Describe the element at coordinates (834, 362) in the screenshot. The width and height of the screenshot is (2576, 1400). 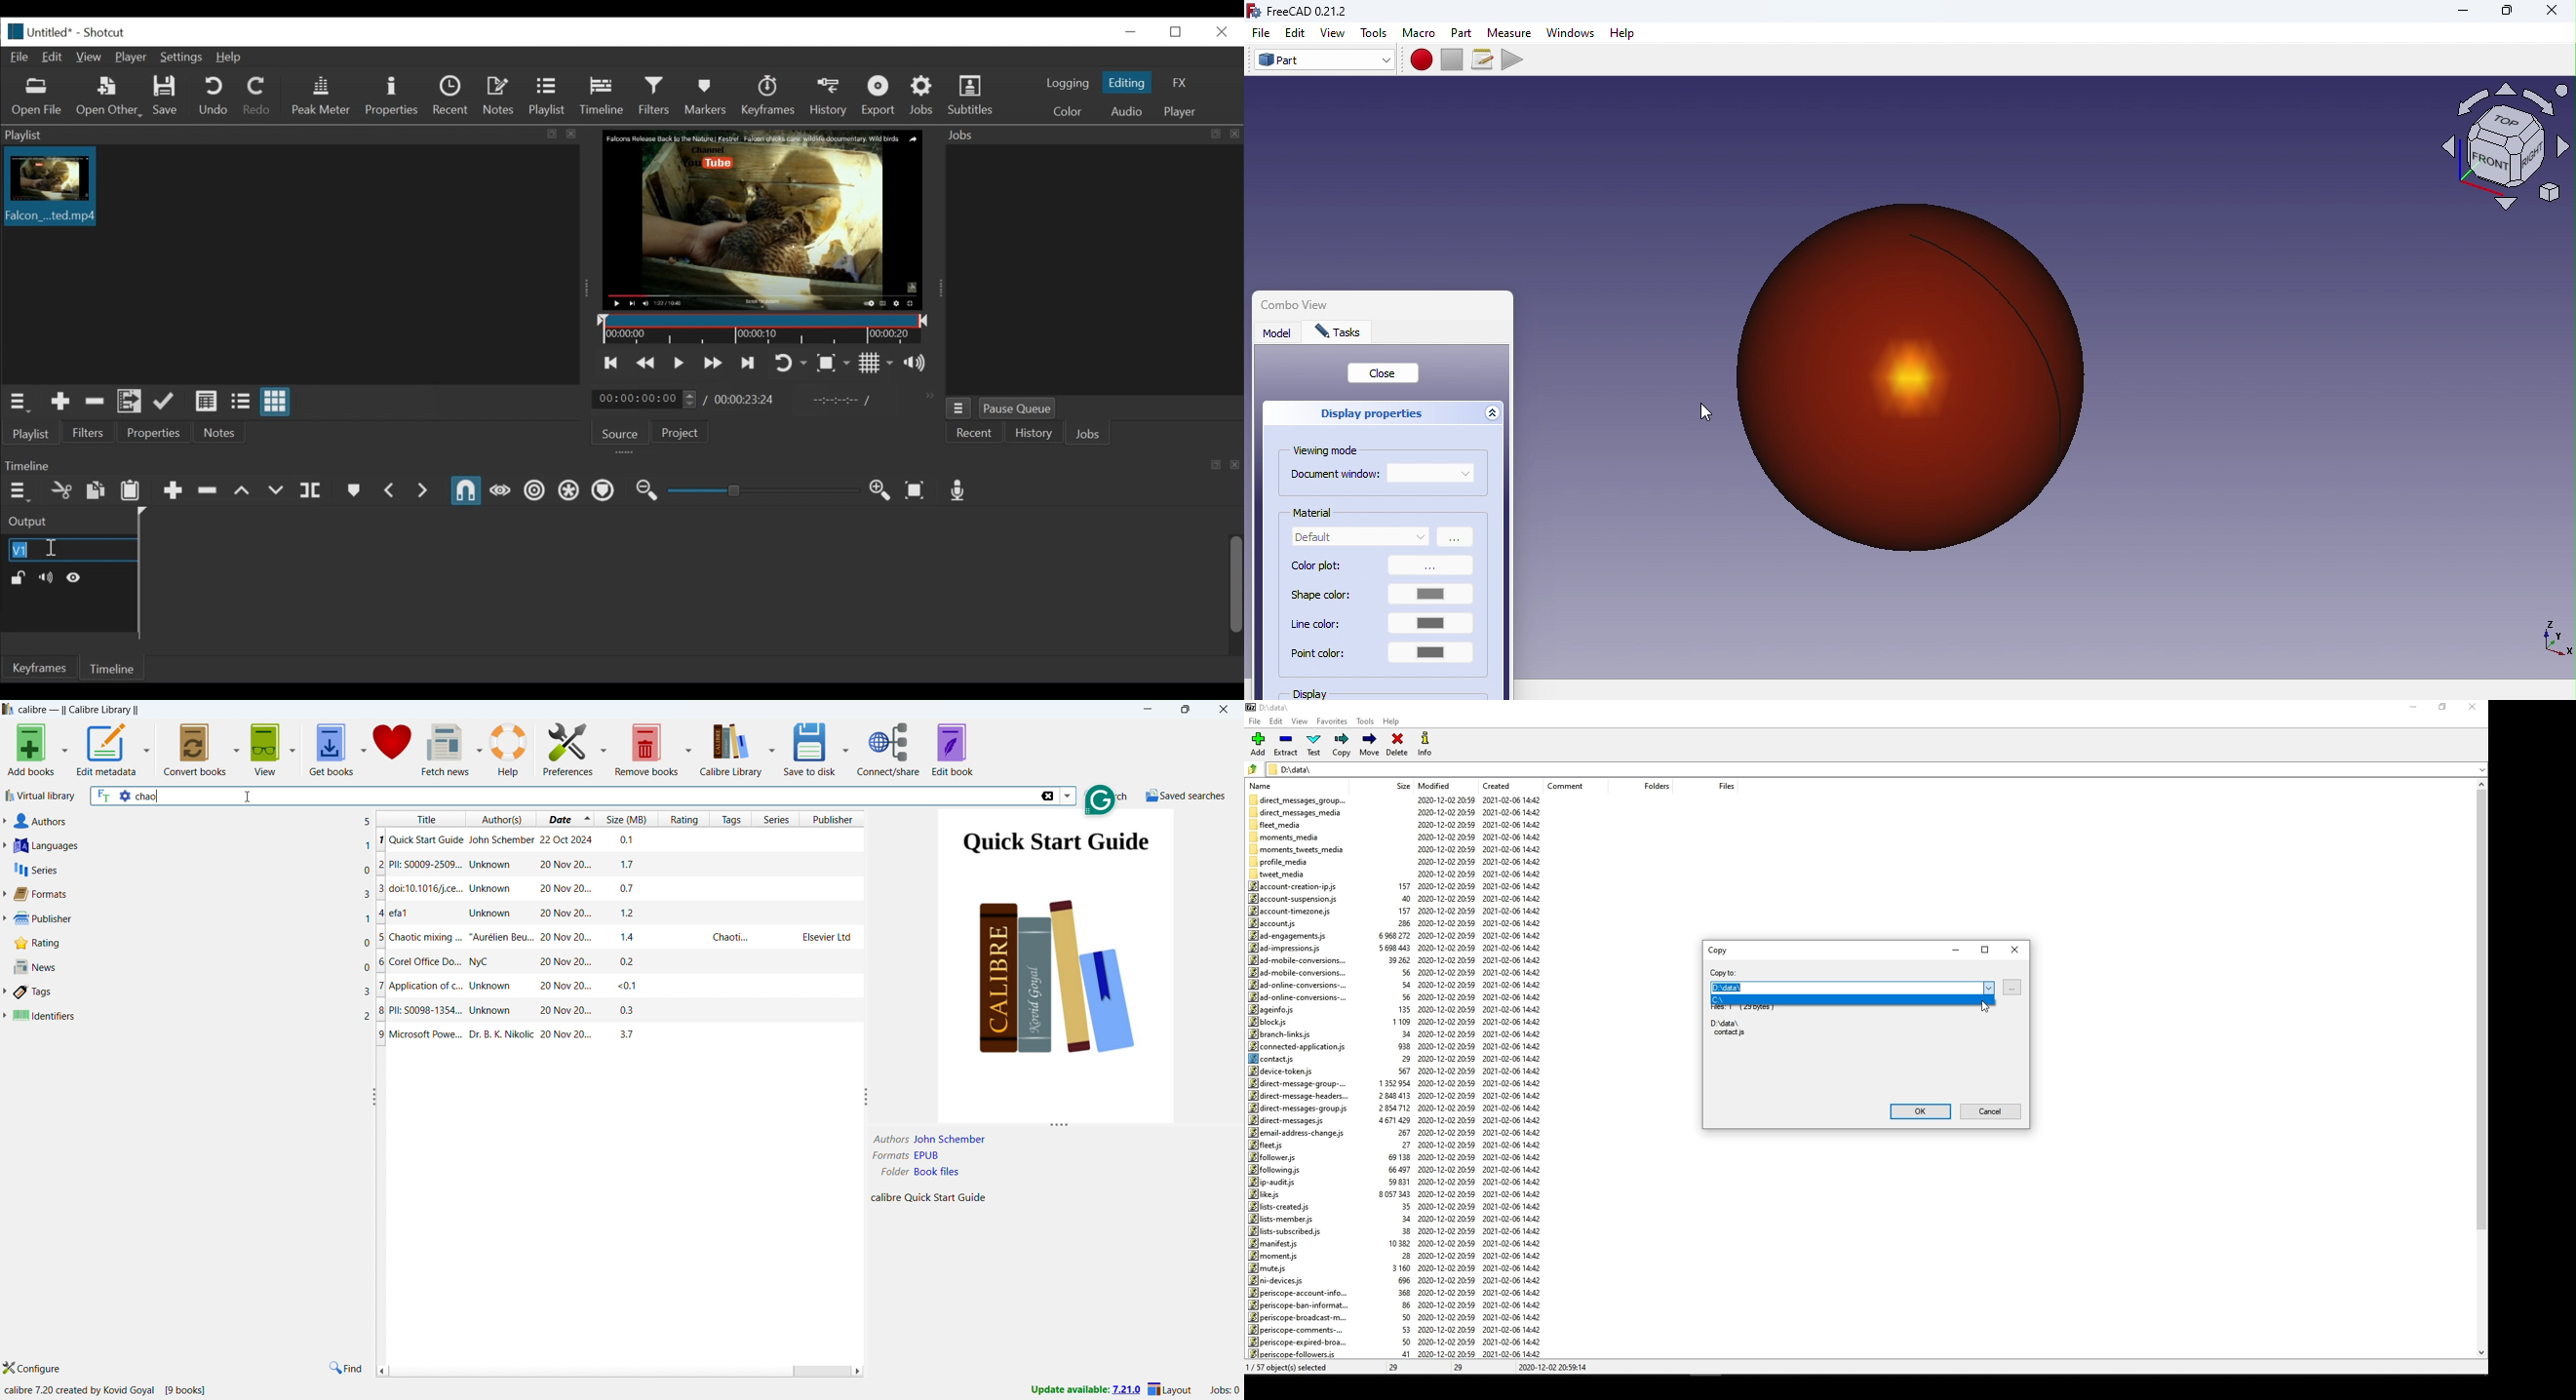
I see `Toggle Zoom` at that location.